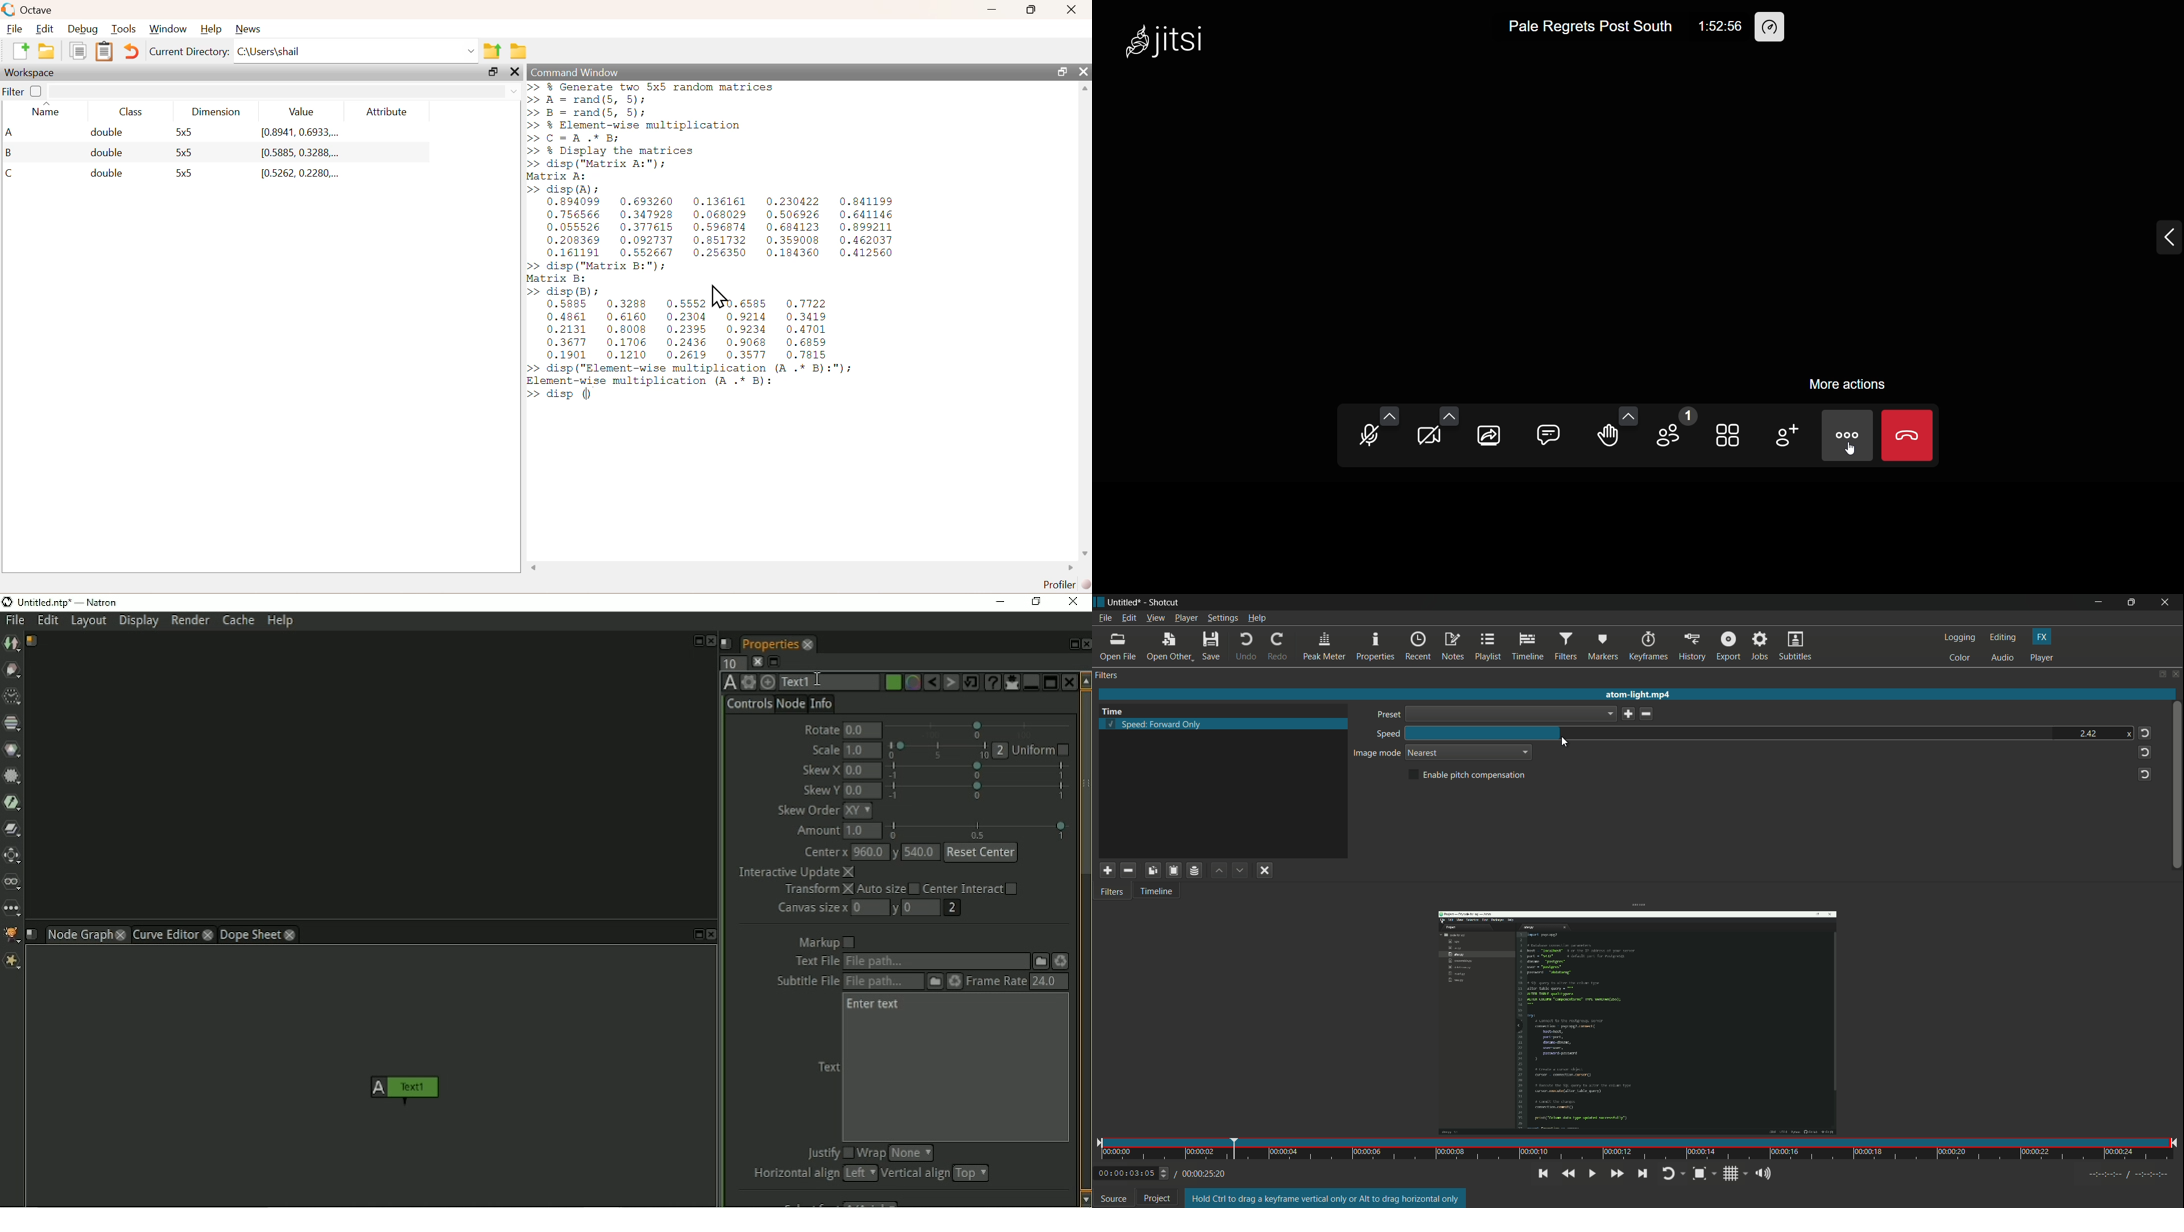 This screenshot has height=1232, width=2184. I want to click on open file, so click(1118, 647).